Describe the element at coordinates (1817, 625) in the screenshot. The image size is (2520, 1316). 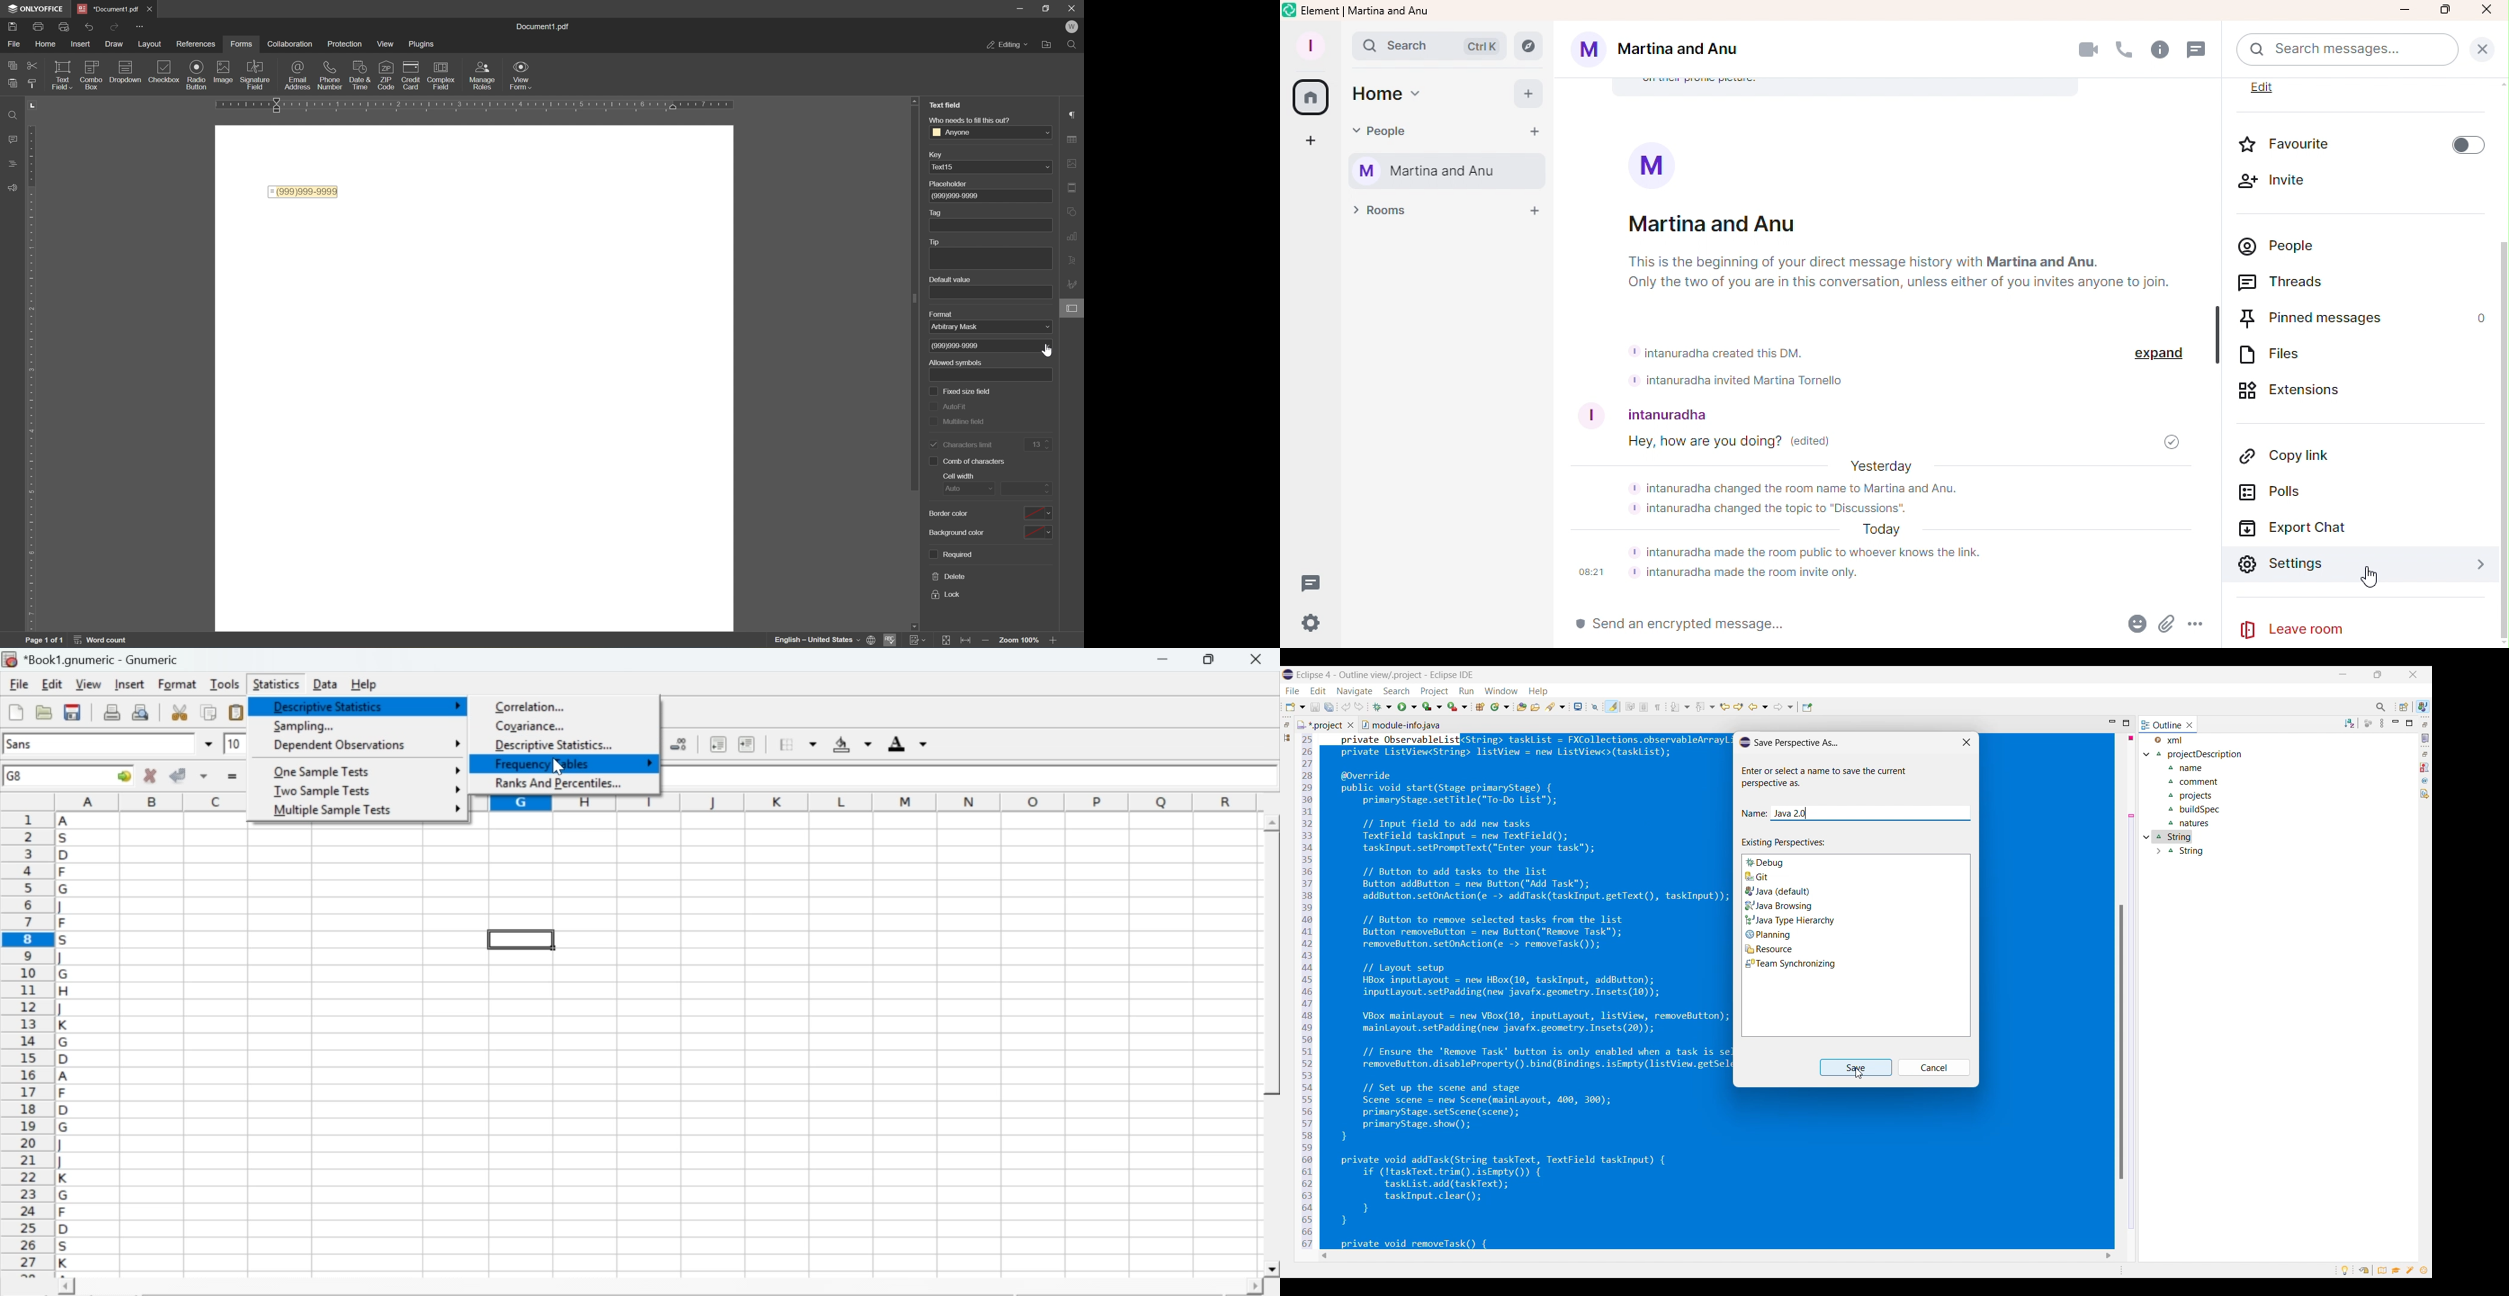
I see `Write message` at that location.